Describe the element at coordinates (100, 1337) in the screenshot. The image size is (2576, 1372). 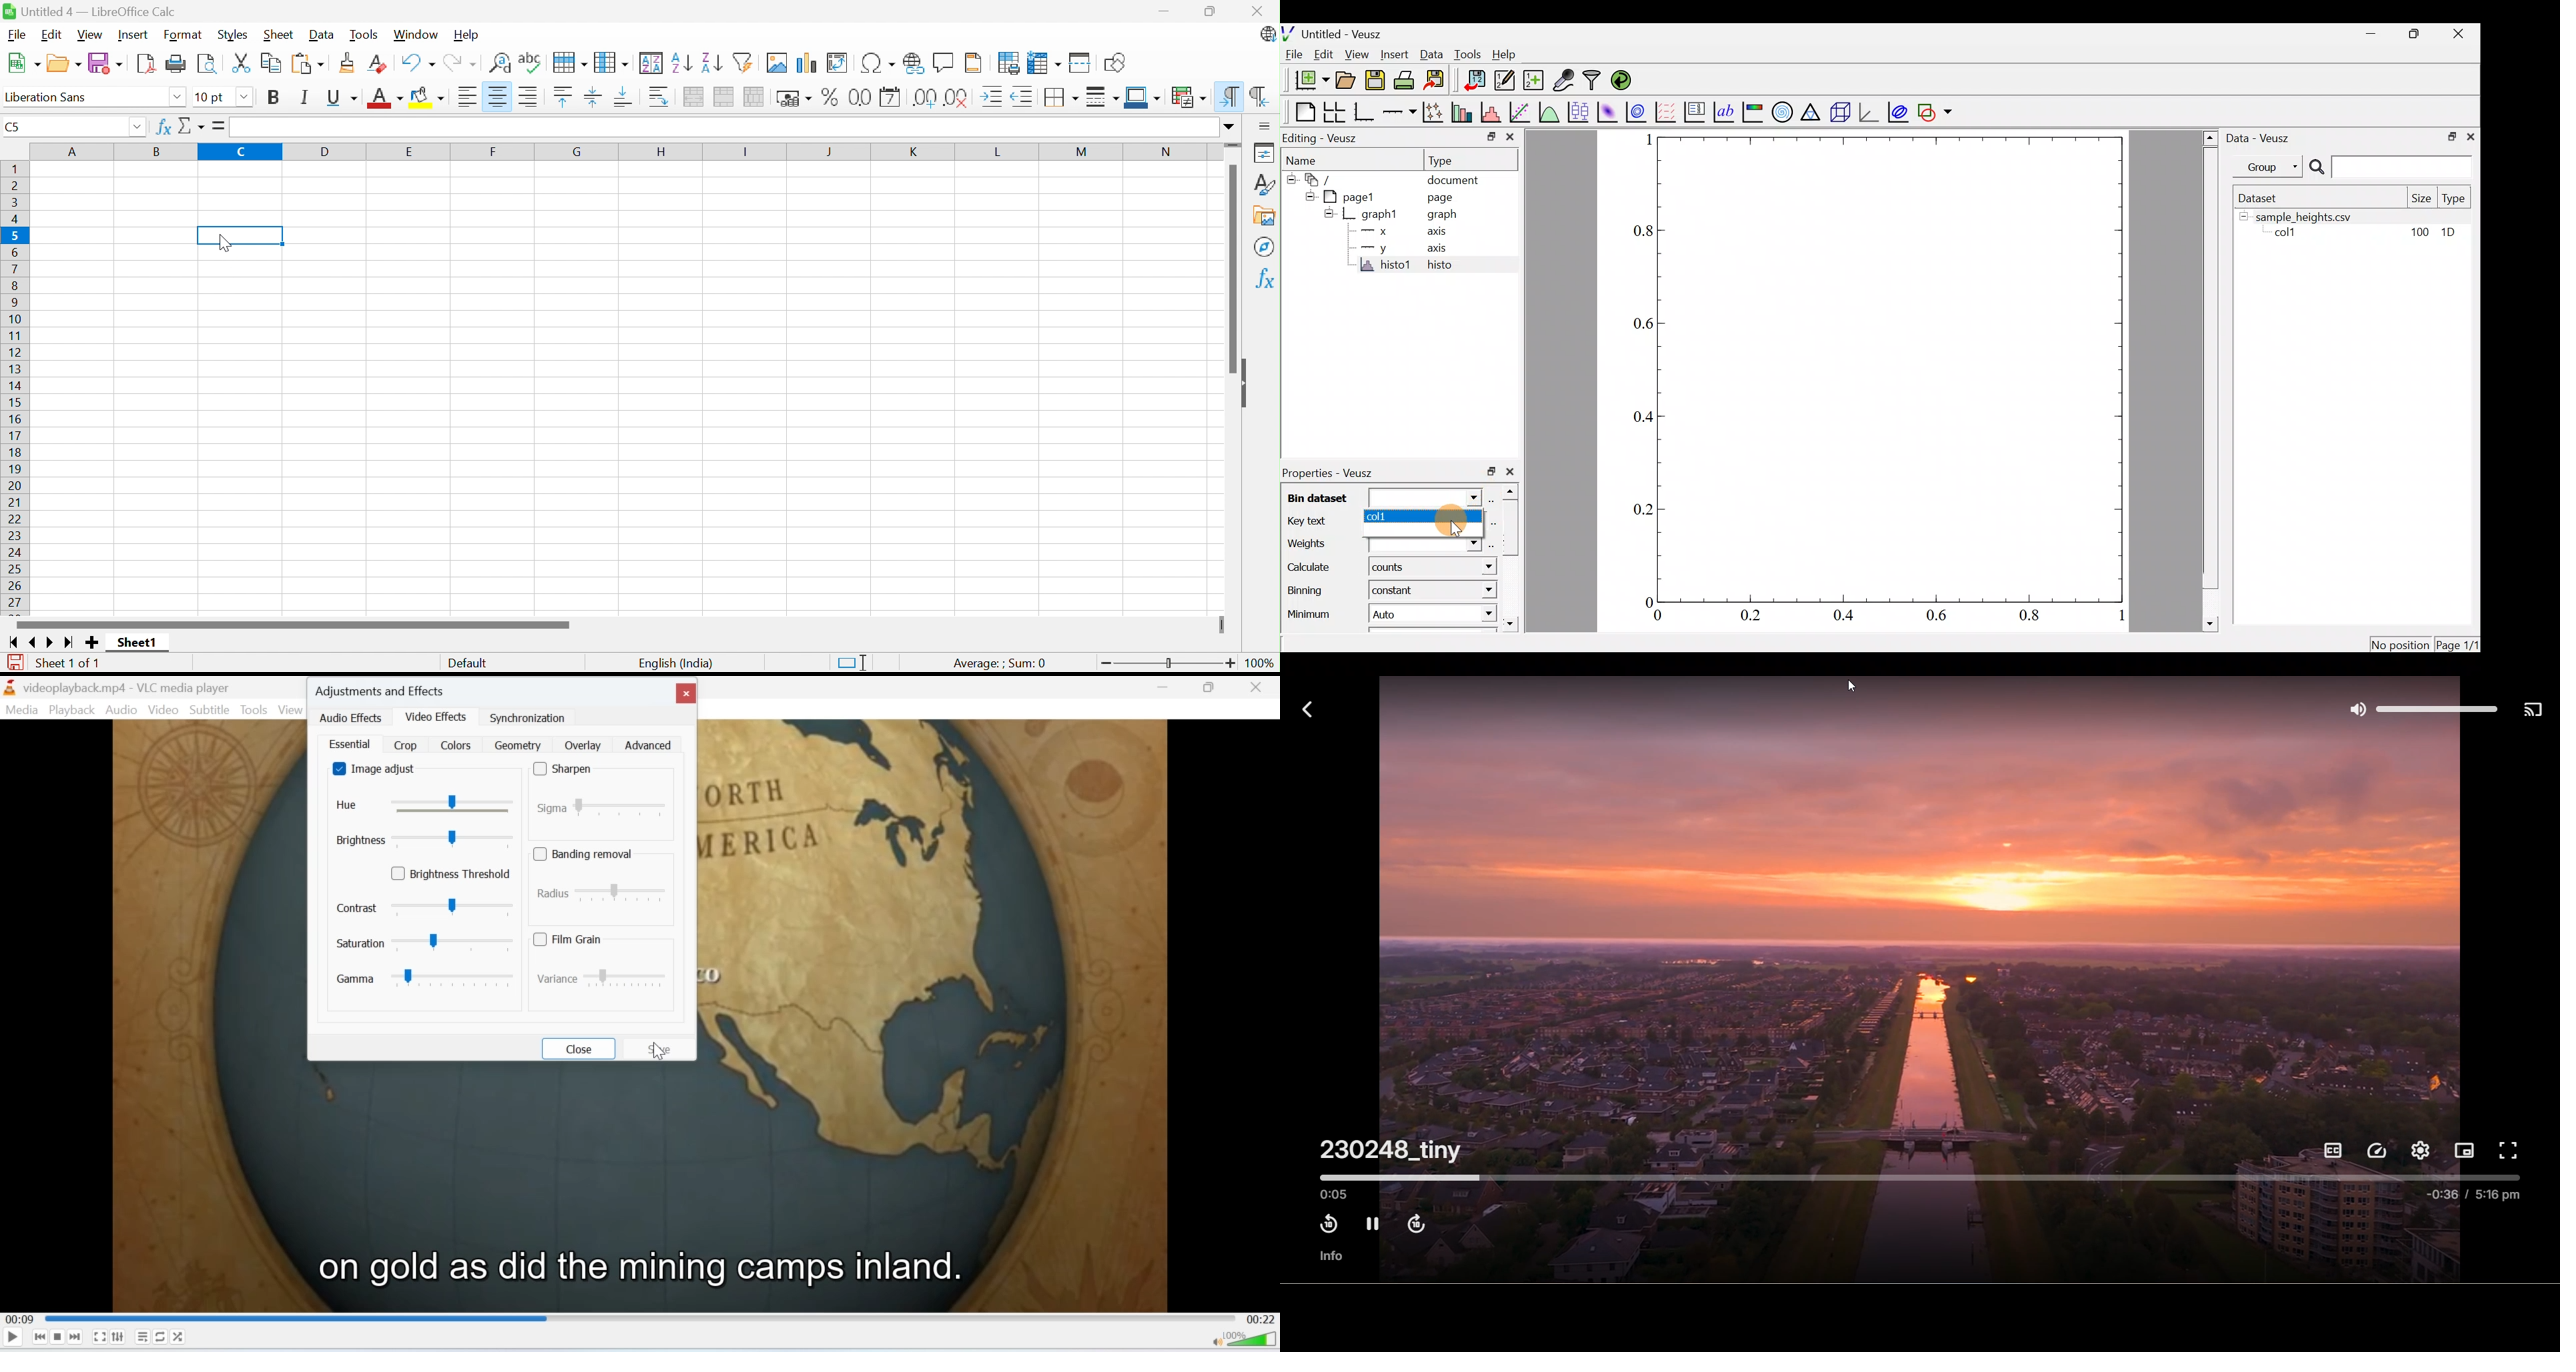
I see `Fullscreen` at that location.